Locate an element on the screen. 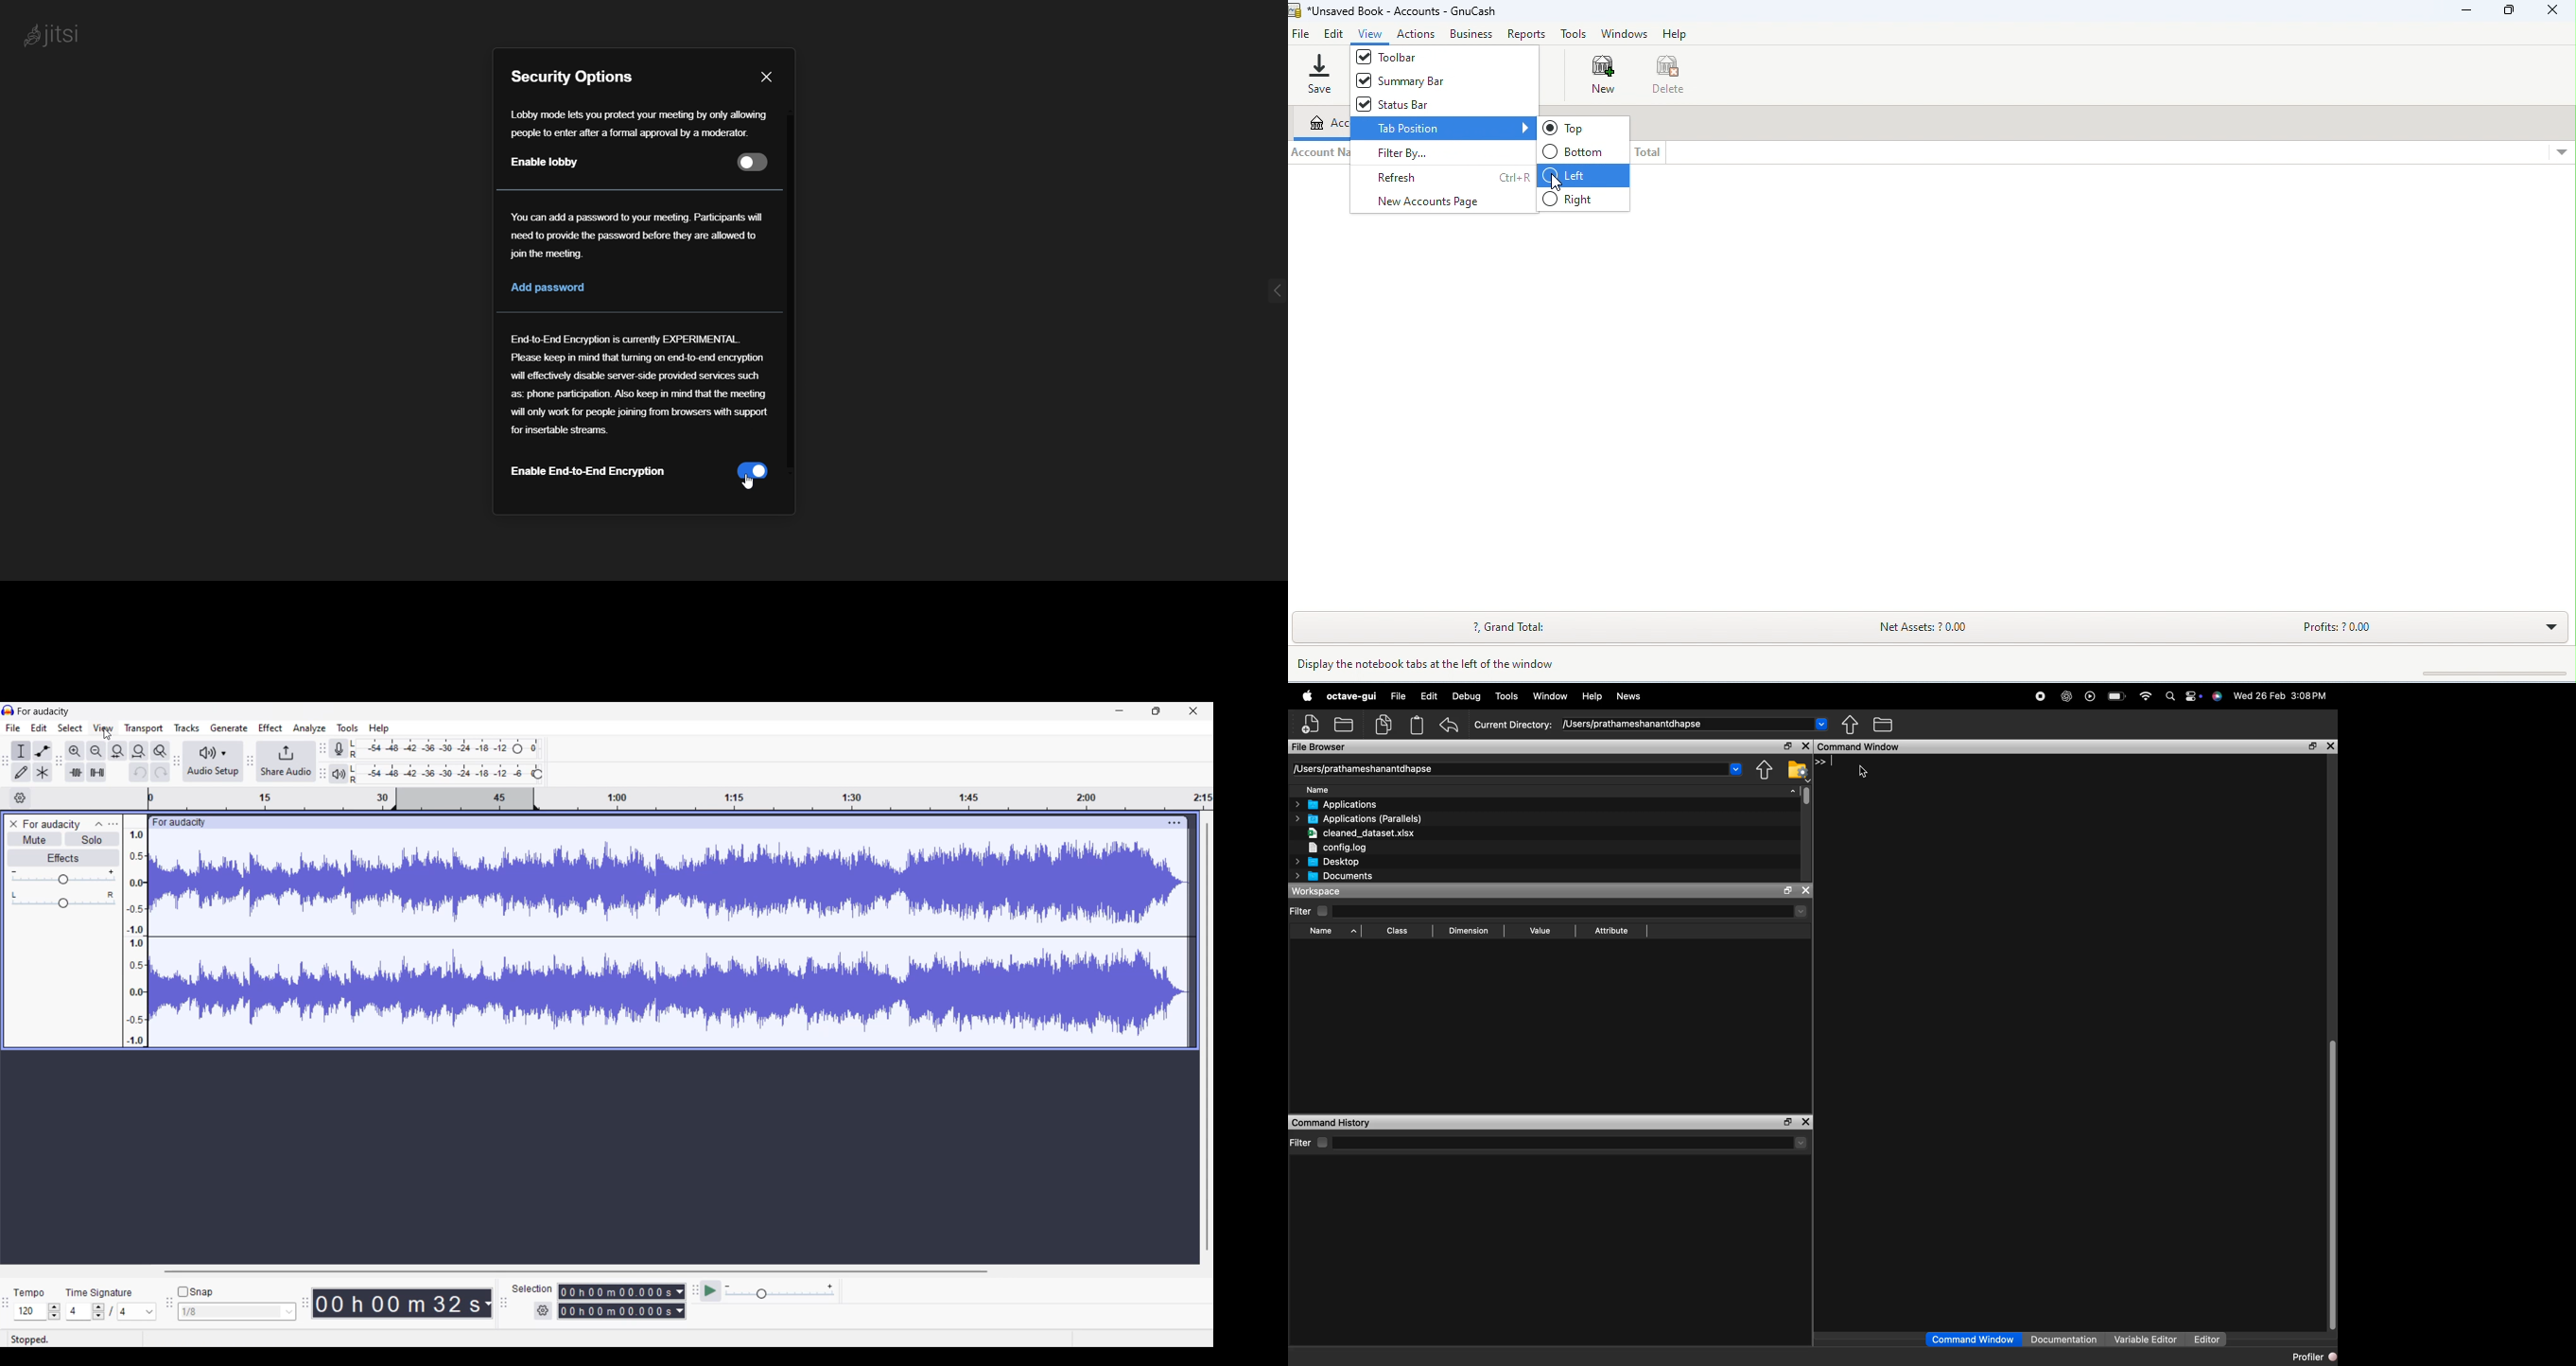 This screenshot has height=1372, width=2576. copy is located at coordinates (1385, 723).